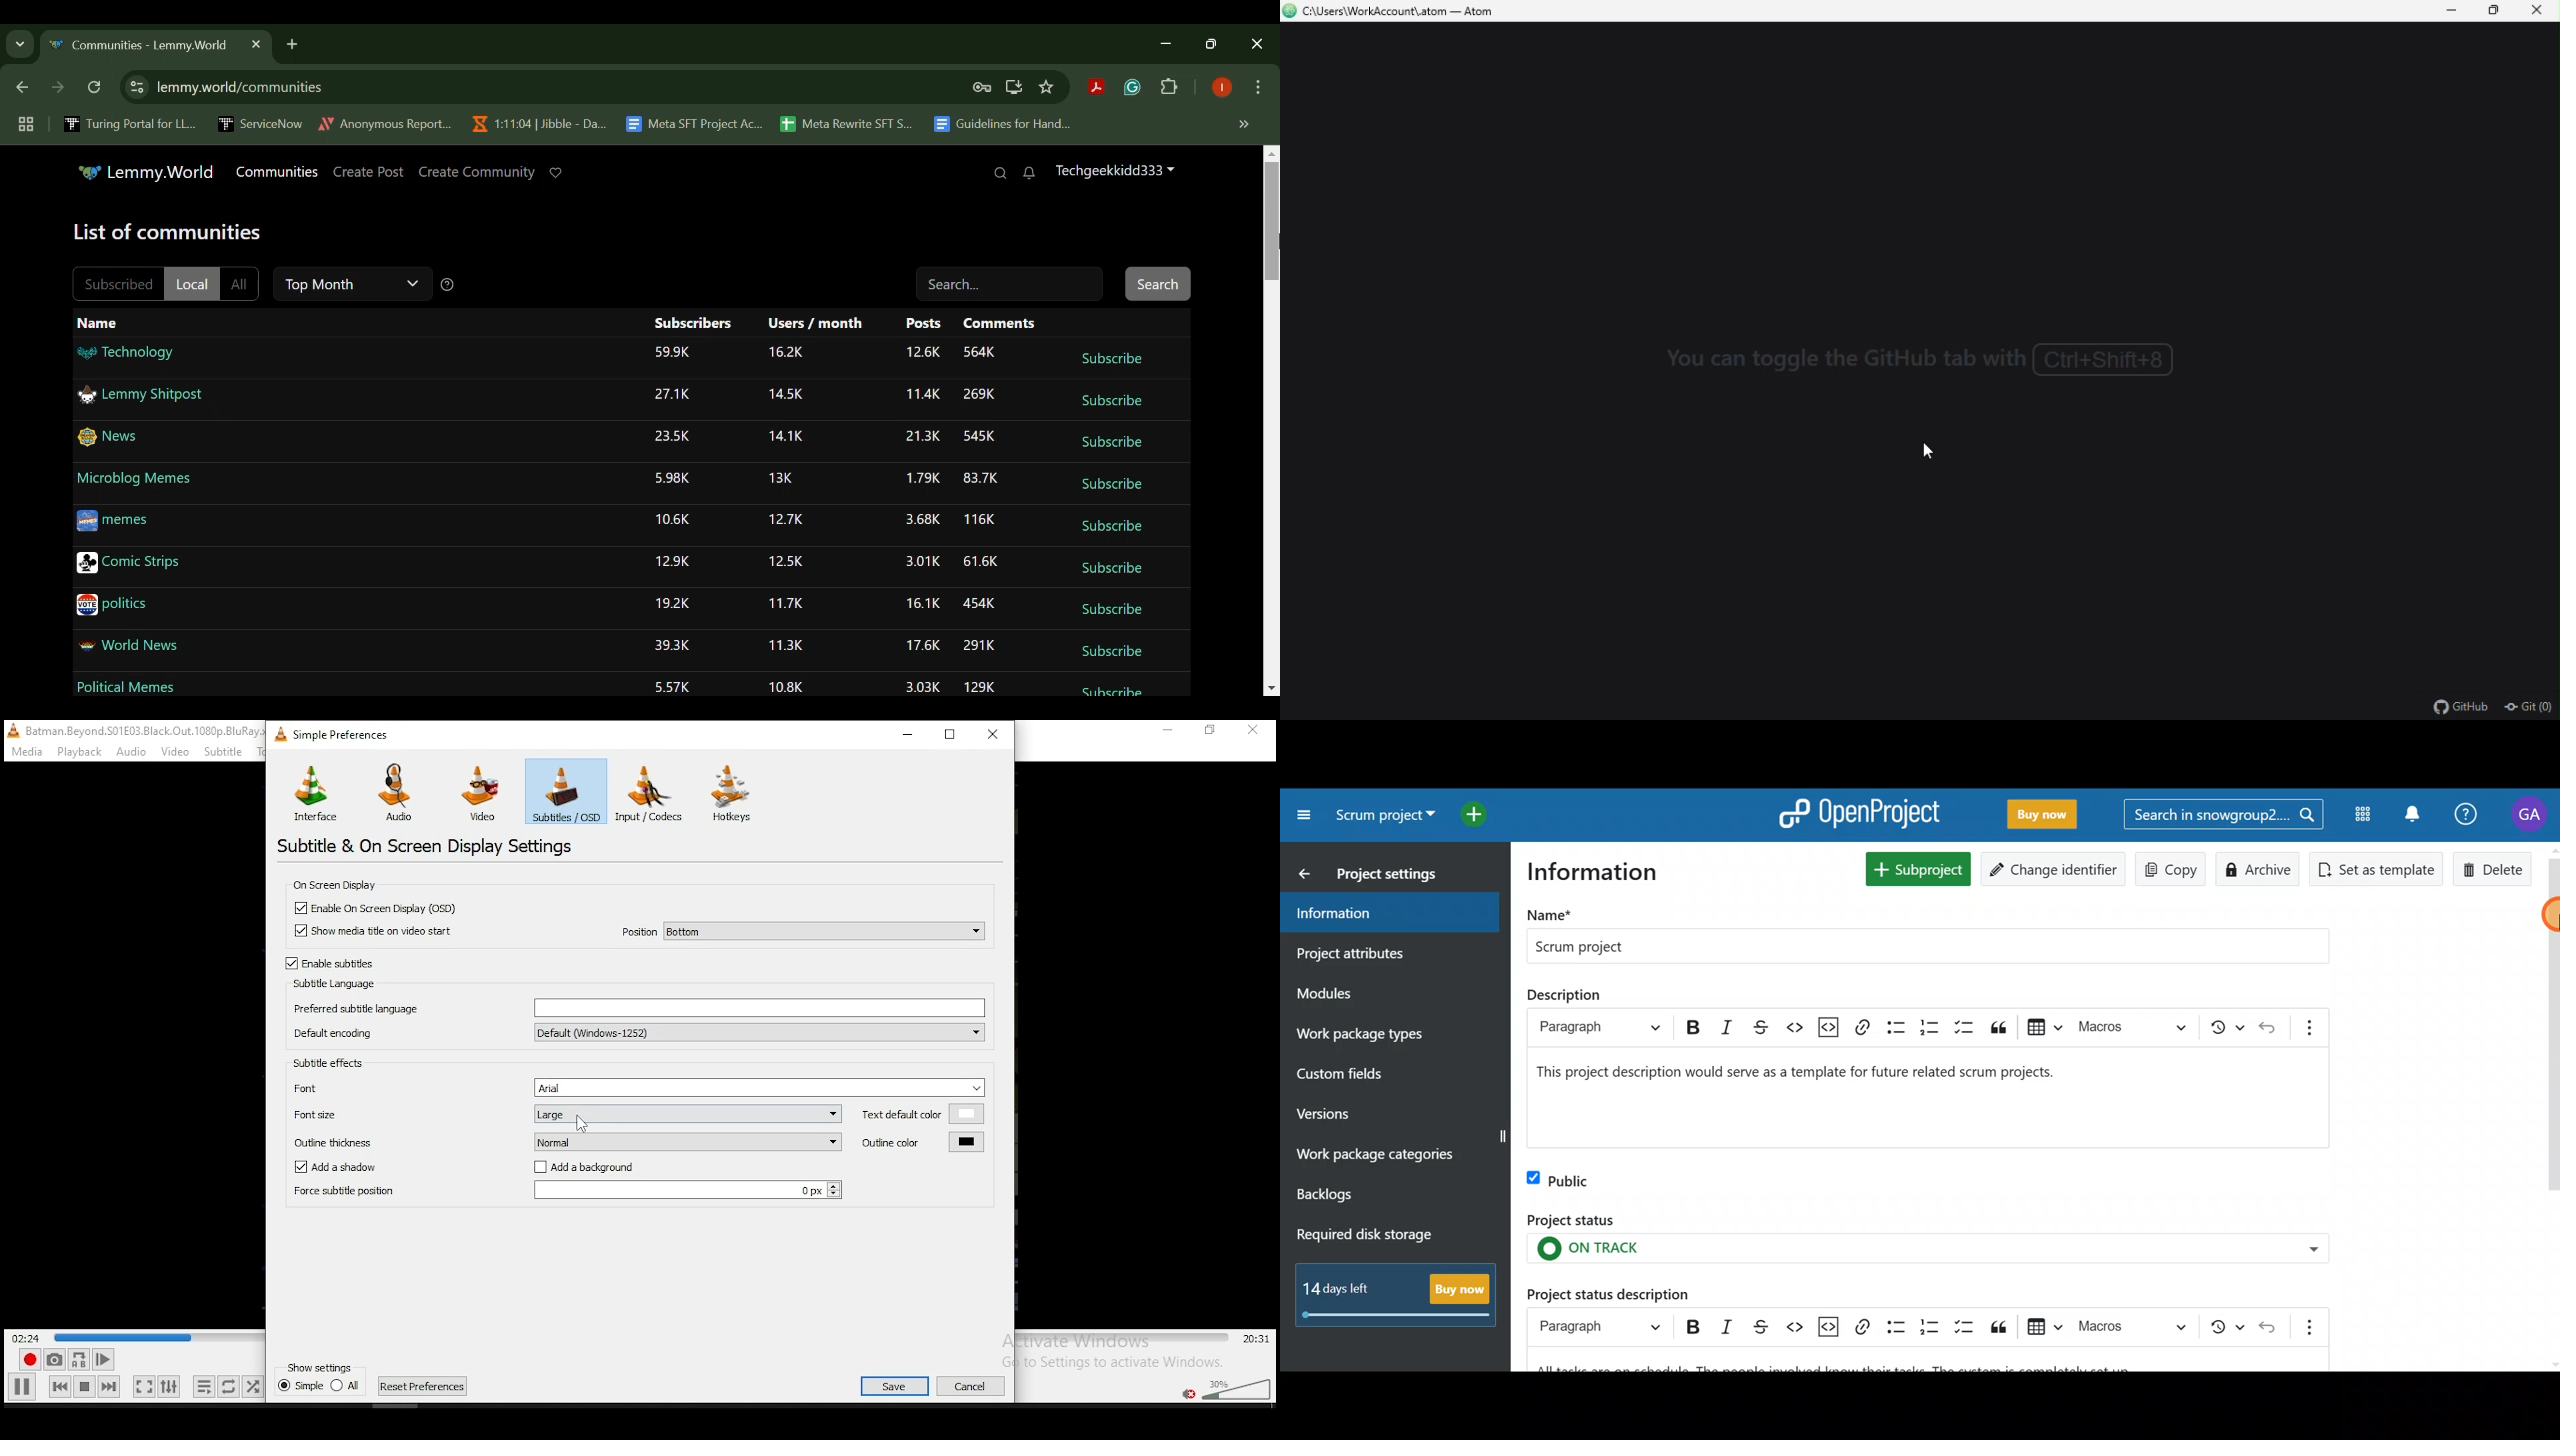 The width and height of the screenshot is (2576, 1456). Describe the element at coordinates (983, 561) in the screenshot. I see `61.6K` at that location.